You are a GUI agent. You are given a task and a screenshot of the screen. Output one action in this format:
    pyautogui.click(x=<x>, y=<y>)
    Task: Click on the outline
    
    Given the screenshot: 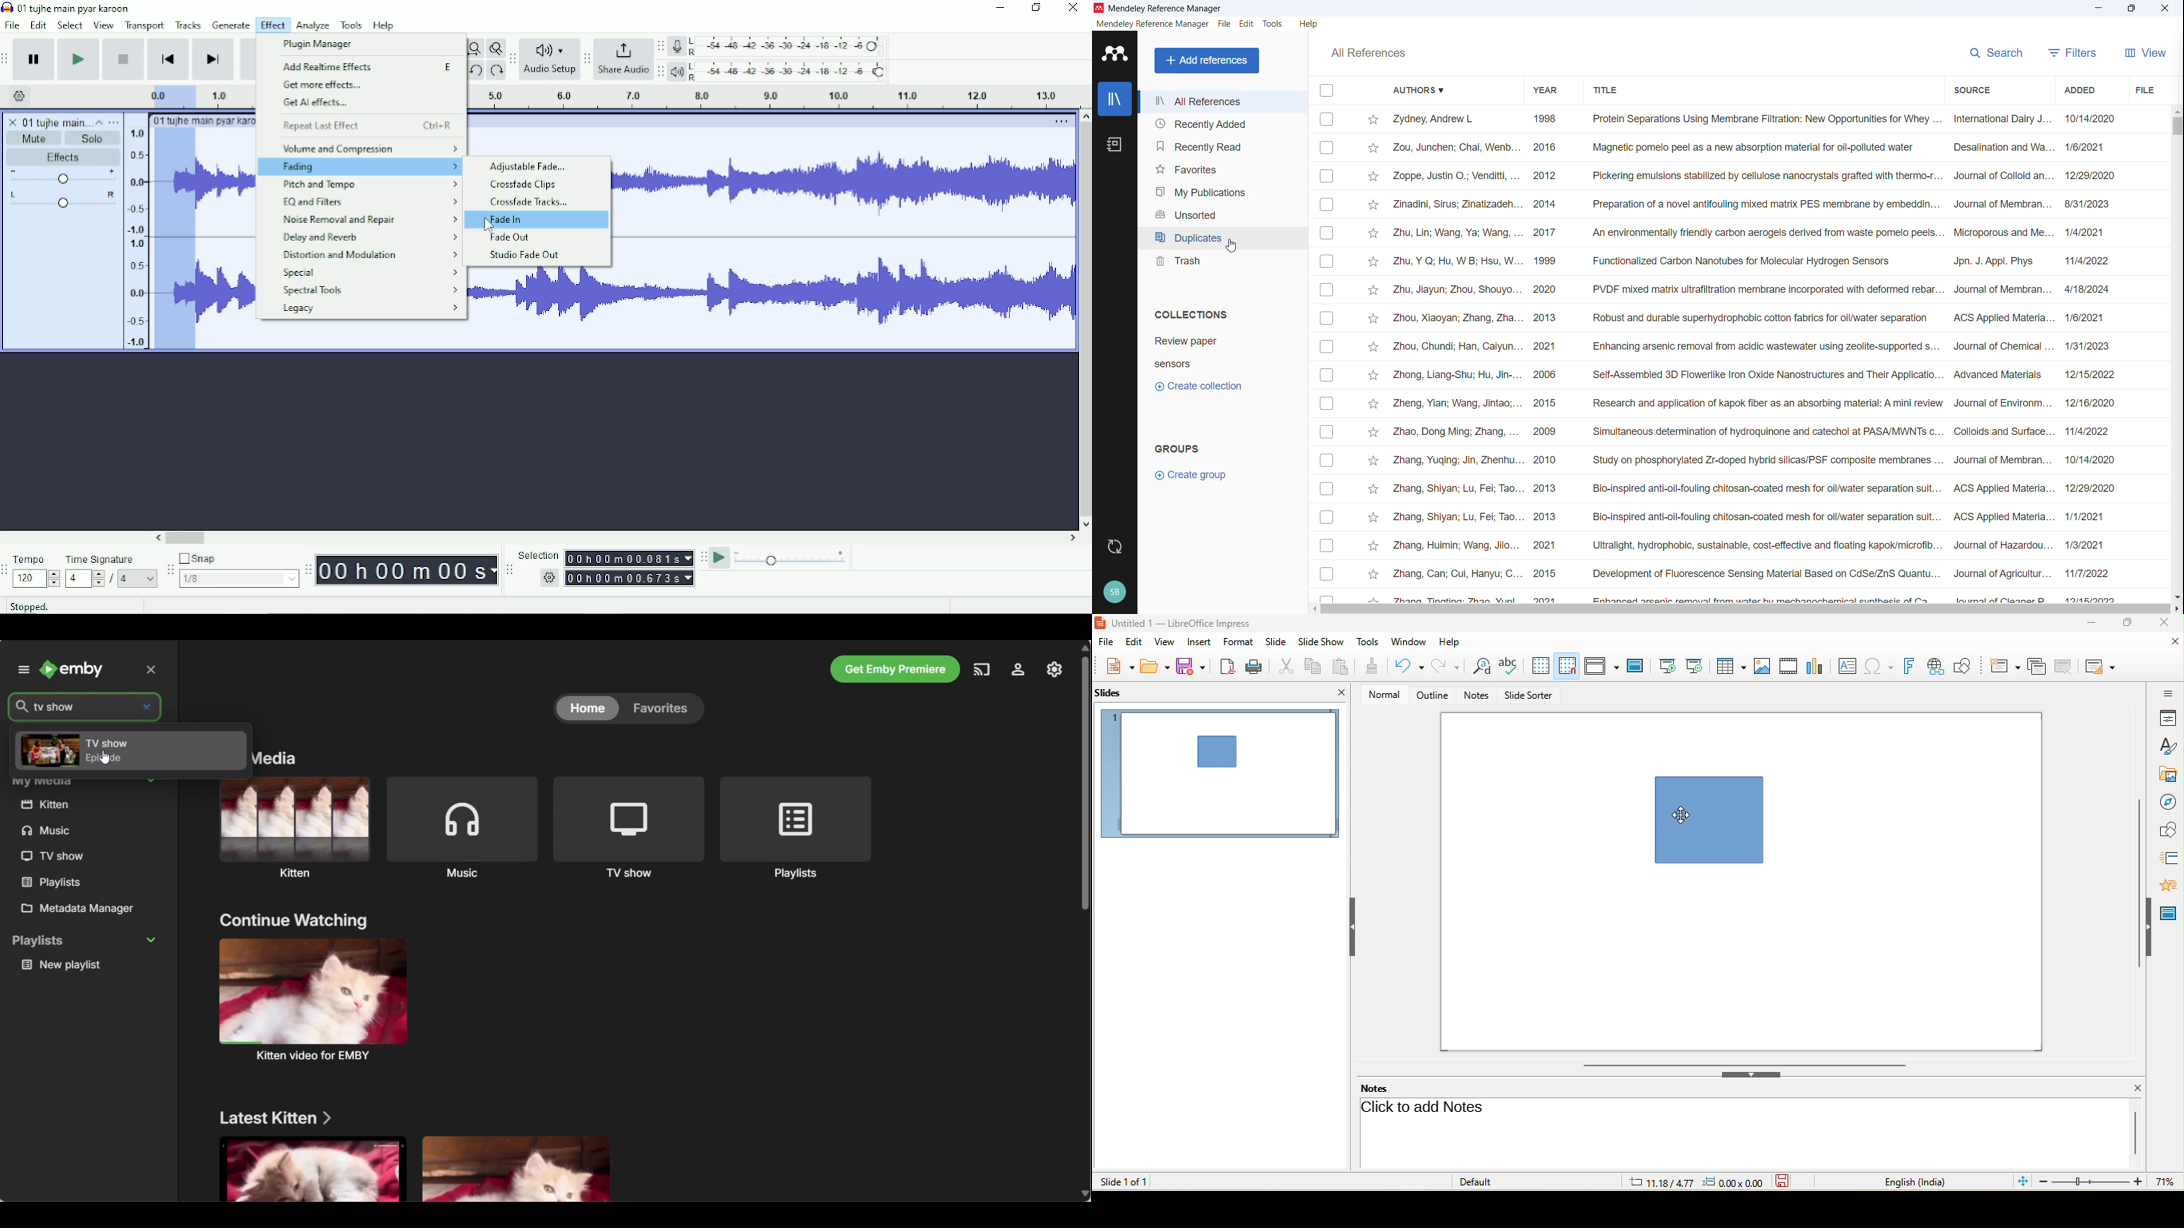 What is the action you would take?
    pyautogui.click(x=1434, y=696)
    